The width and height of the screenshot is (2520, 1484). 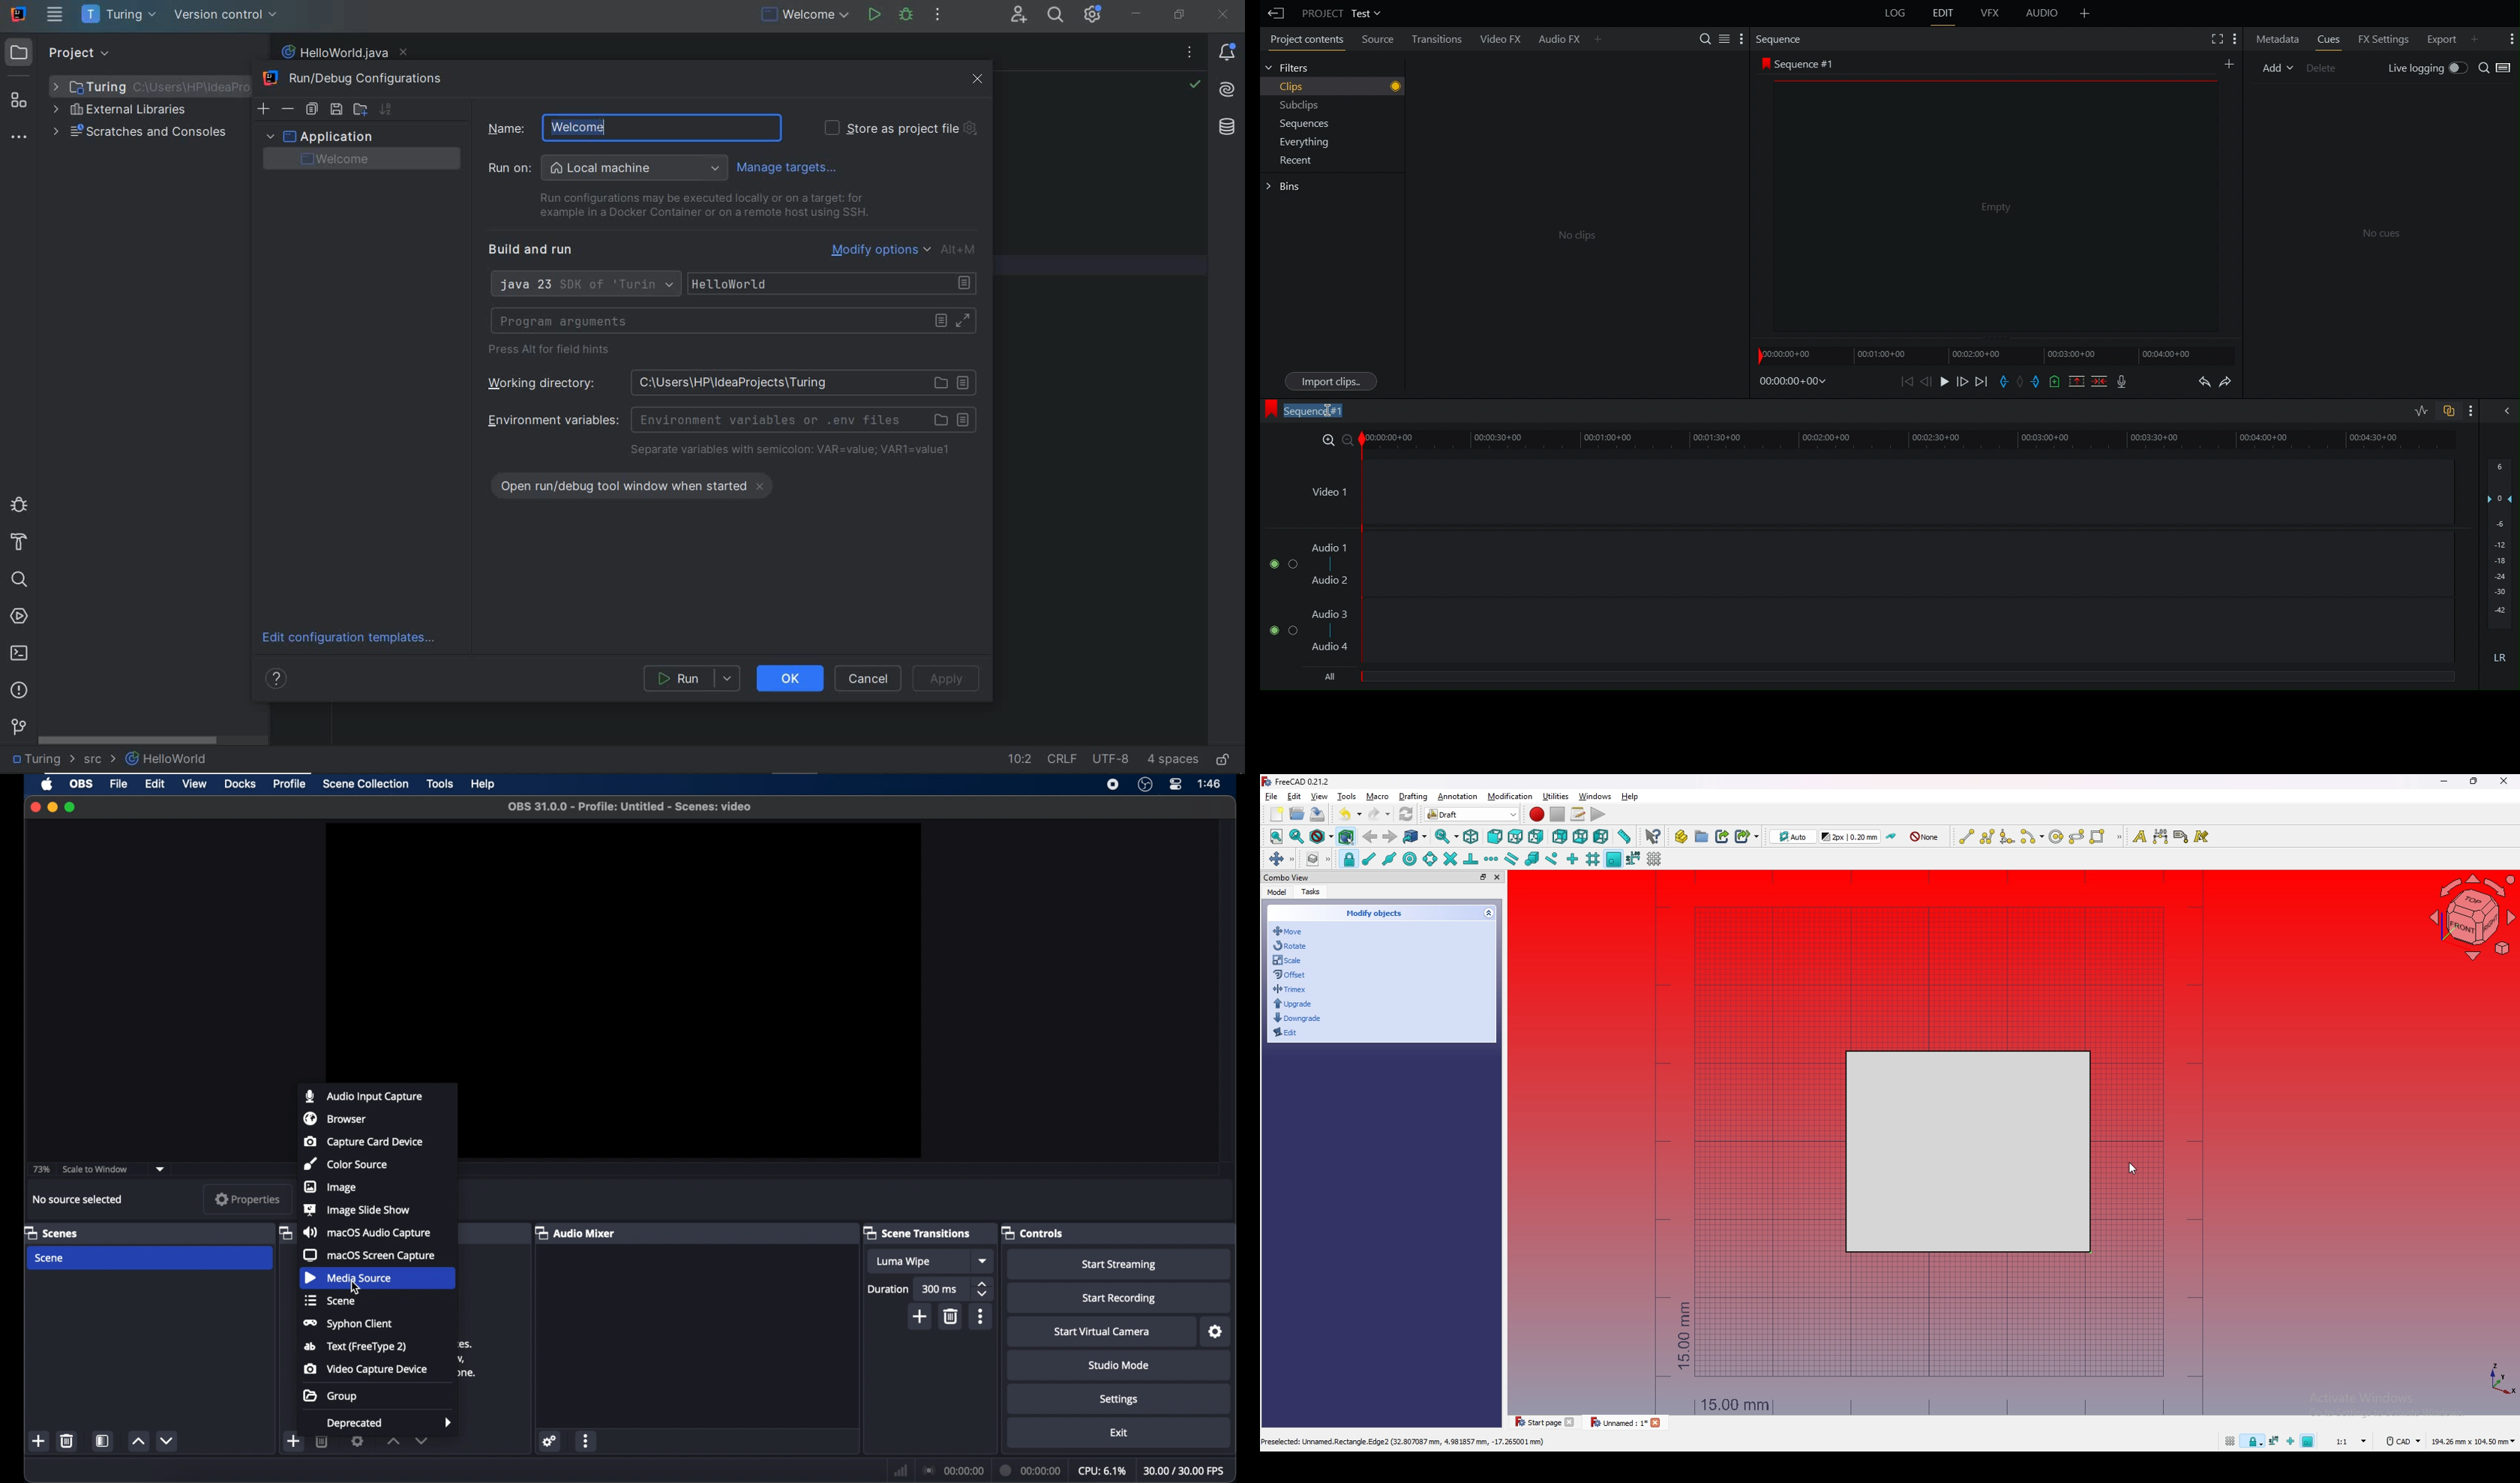 I want to click on cursor, so click(x=2132, y=1172).